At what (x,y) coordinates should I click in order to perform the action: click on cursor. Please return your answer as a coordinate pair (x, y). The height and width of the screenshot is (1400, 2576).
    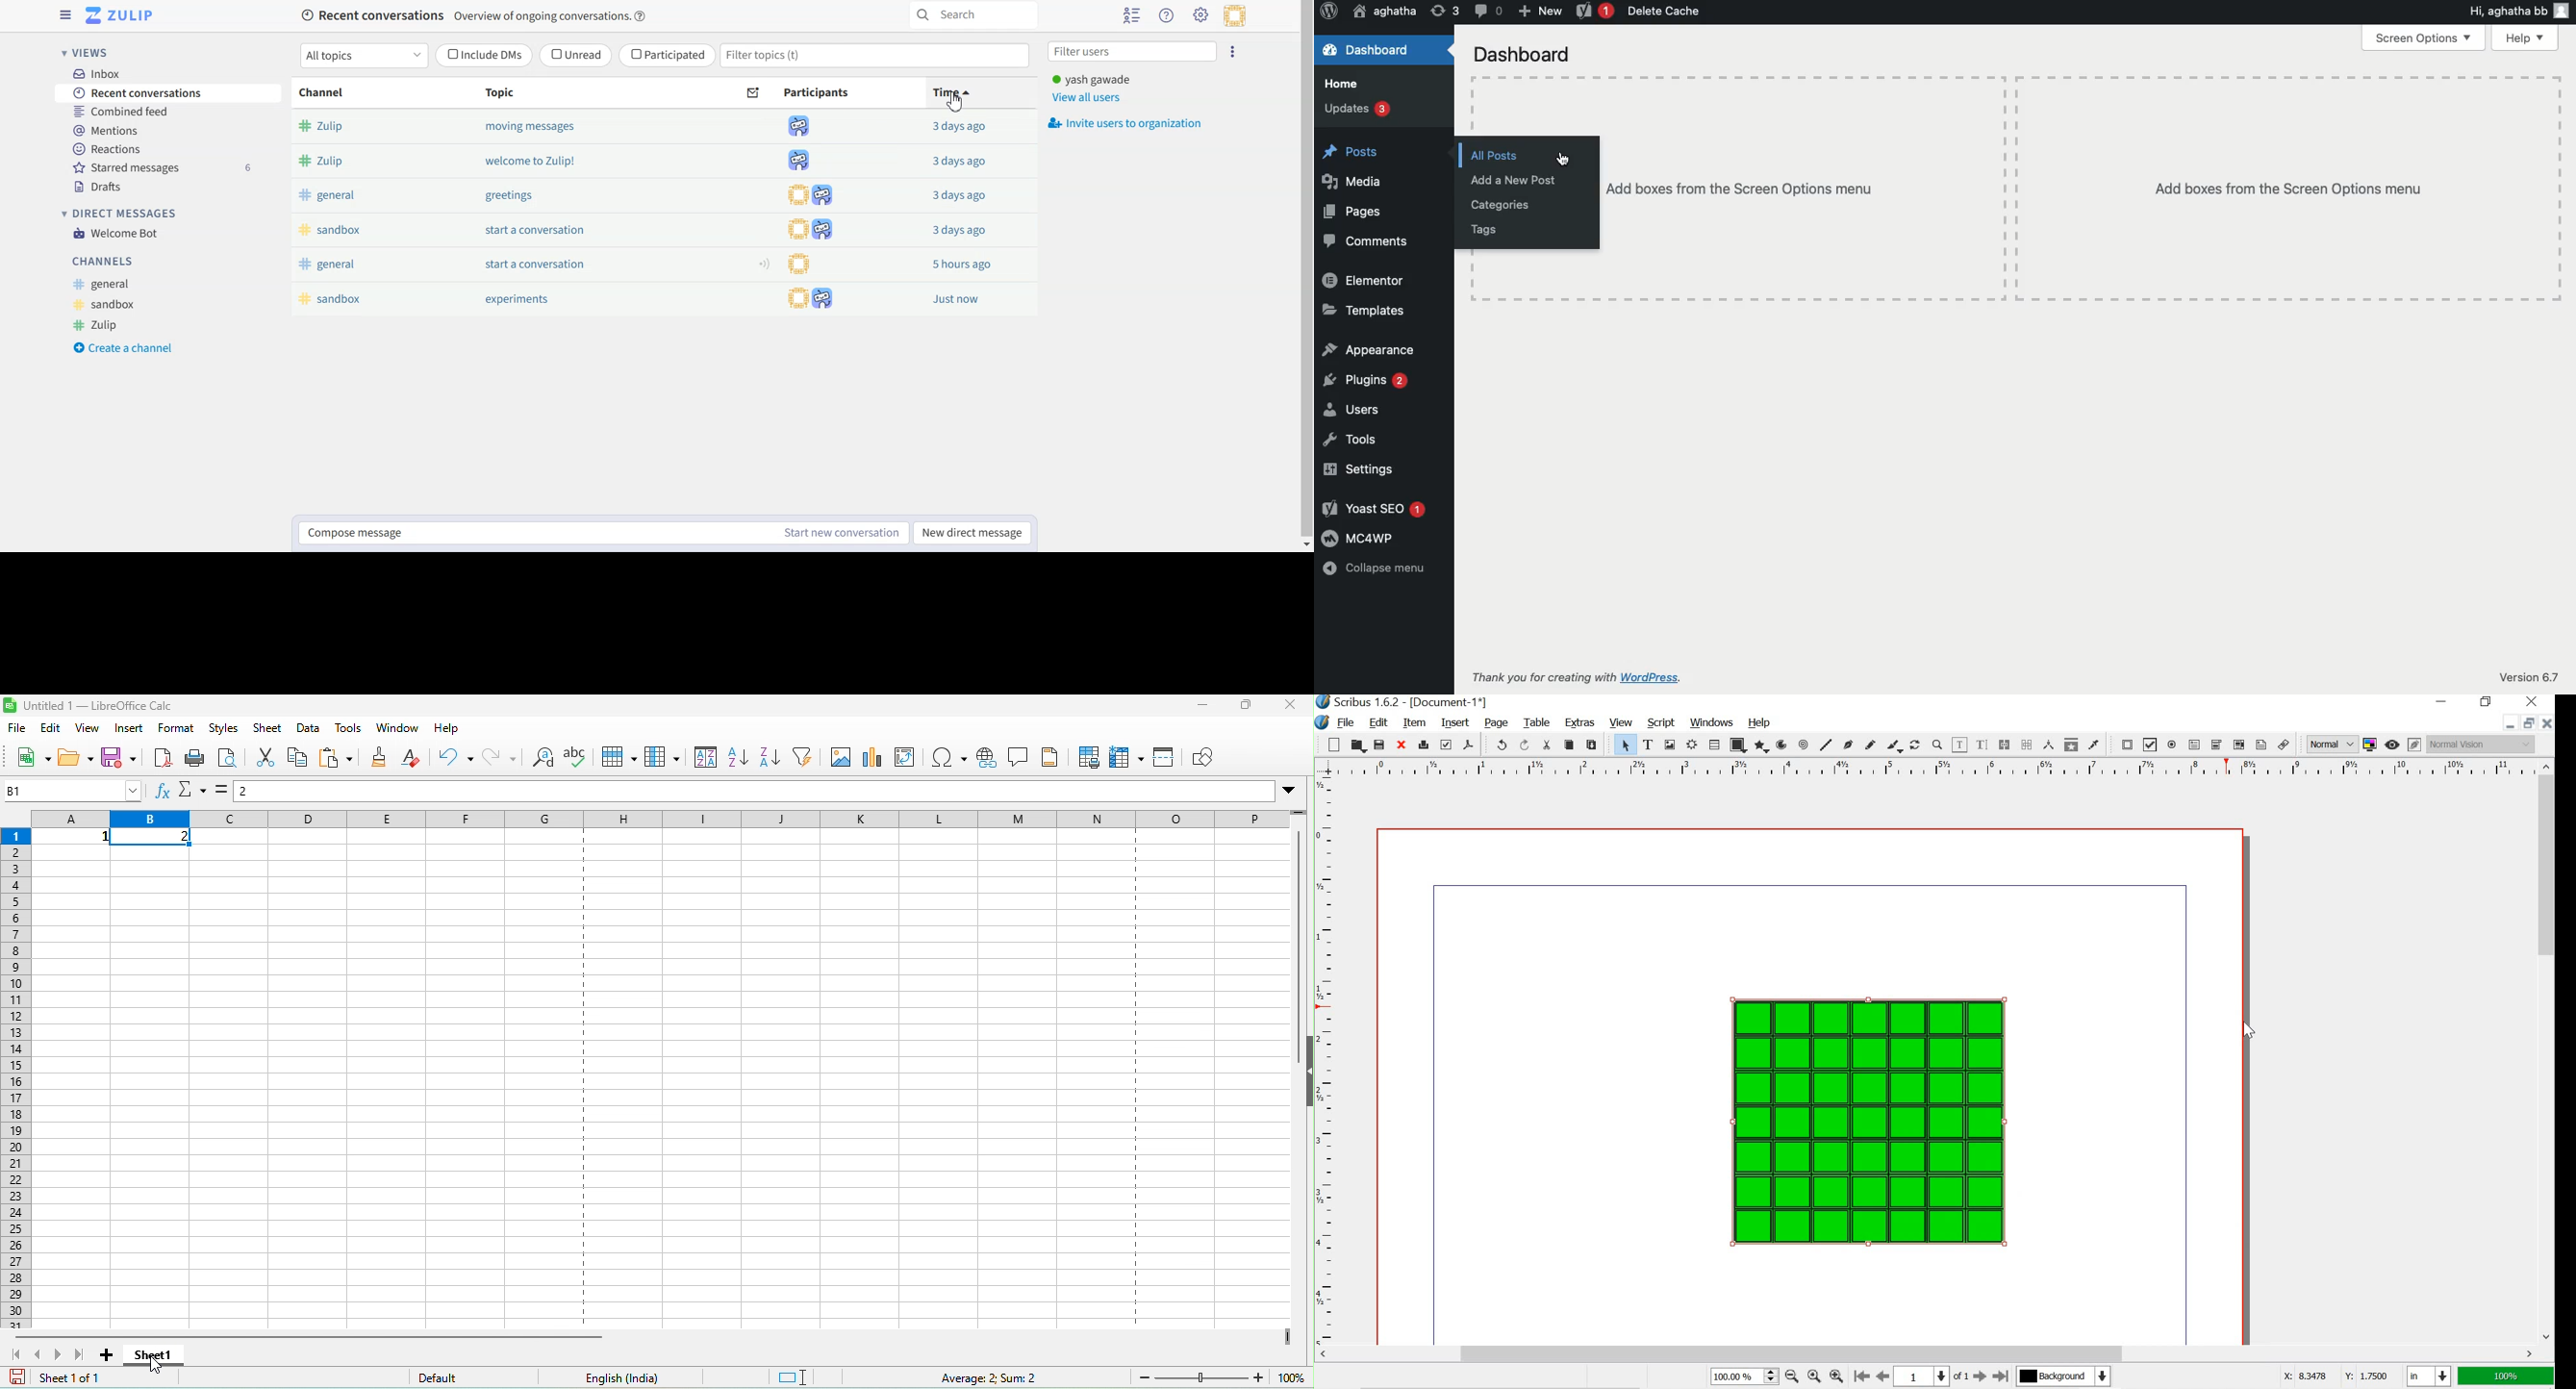
    Looking at the image, I should click on (157, 1367).